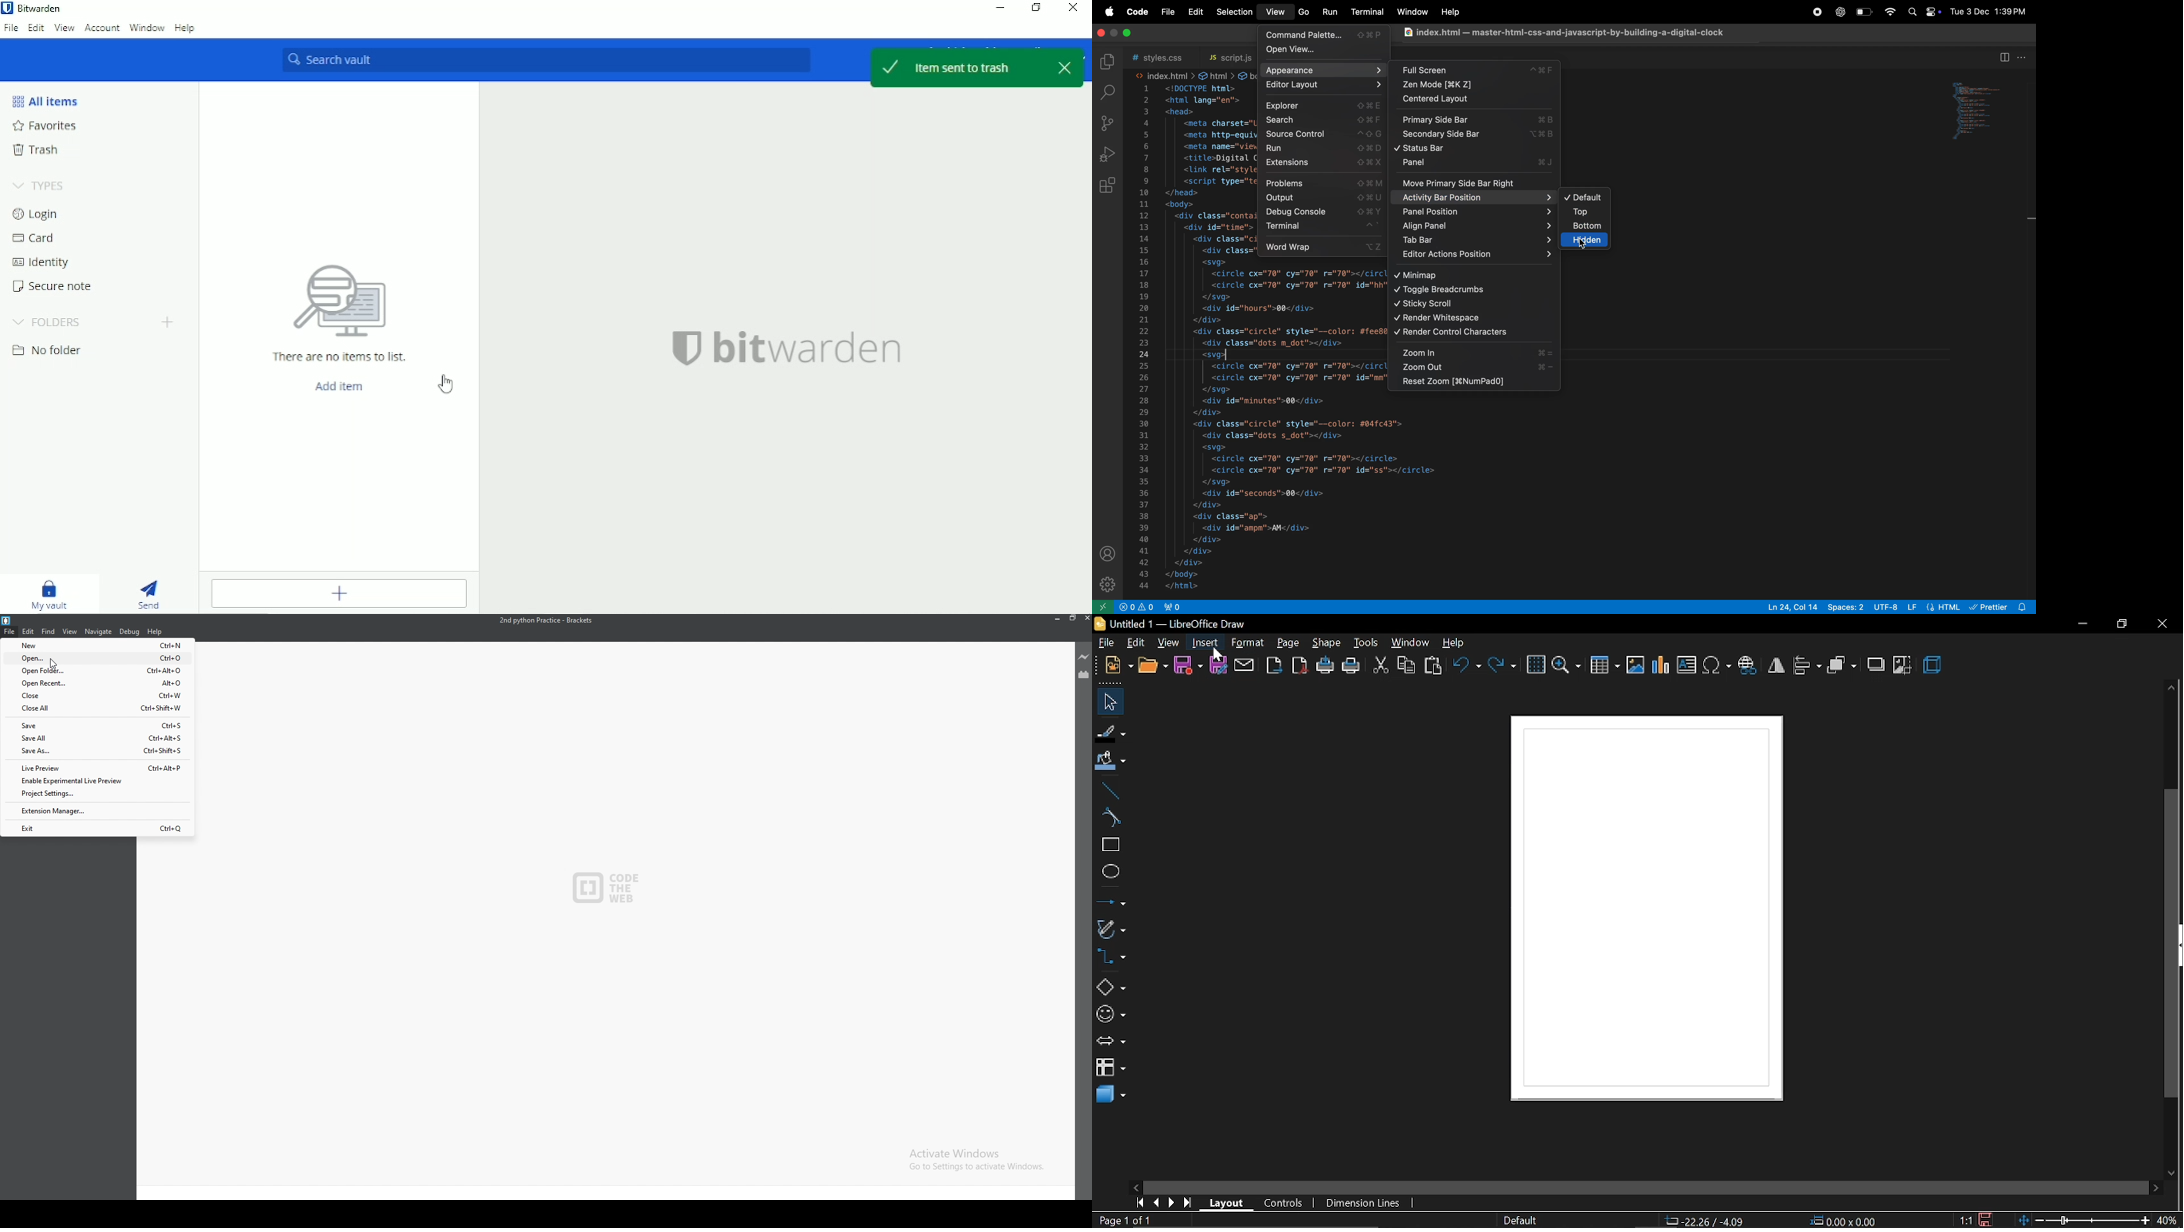  I want to click on controls, so click(1279, 1202).